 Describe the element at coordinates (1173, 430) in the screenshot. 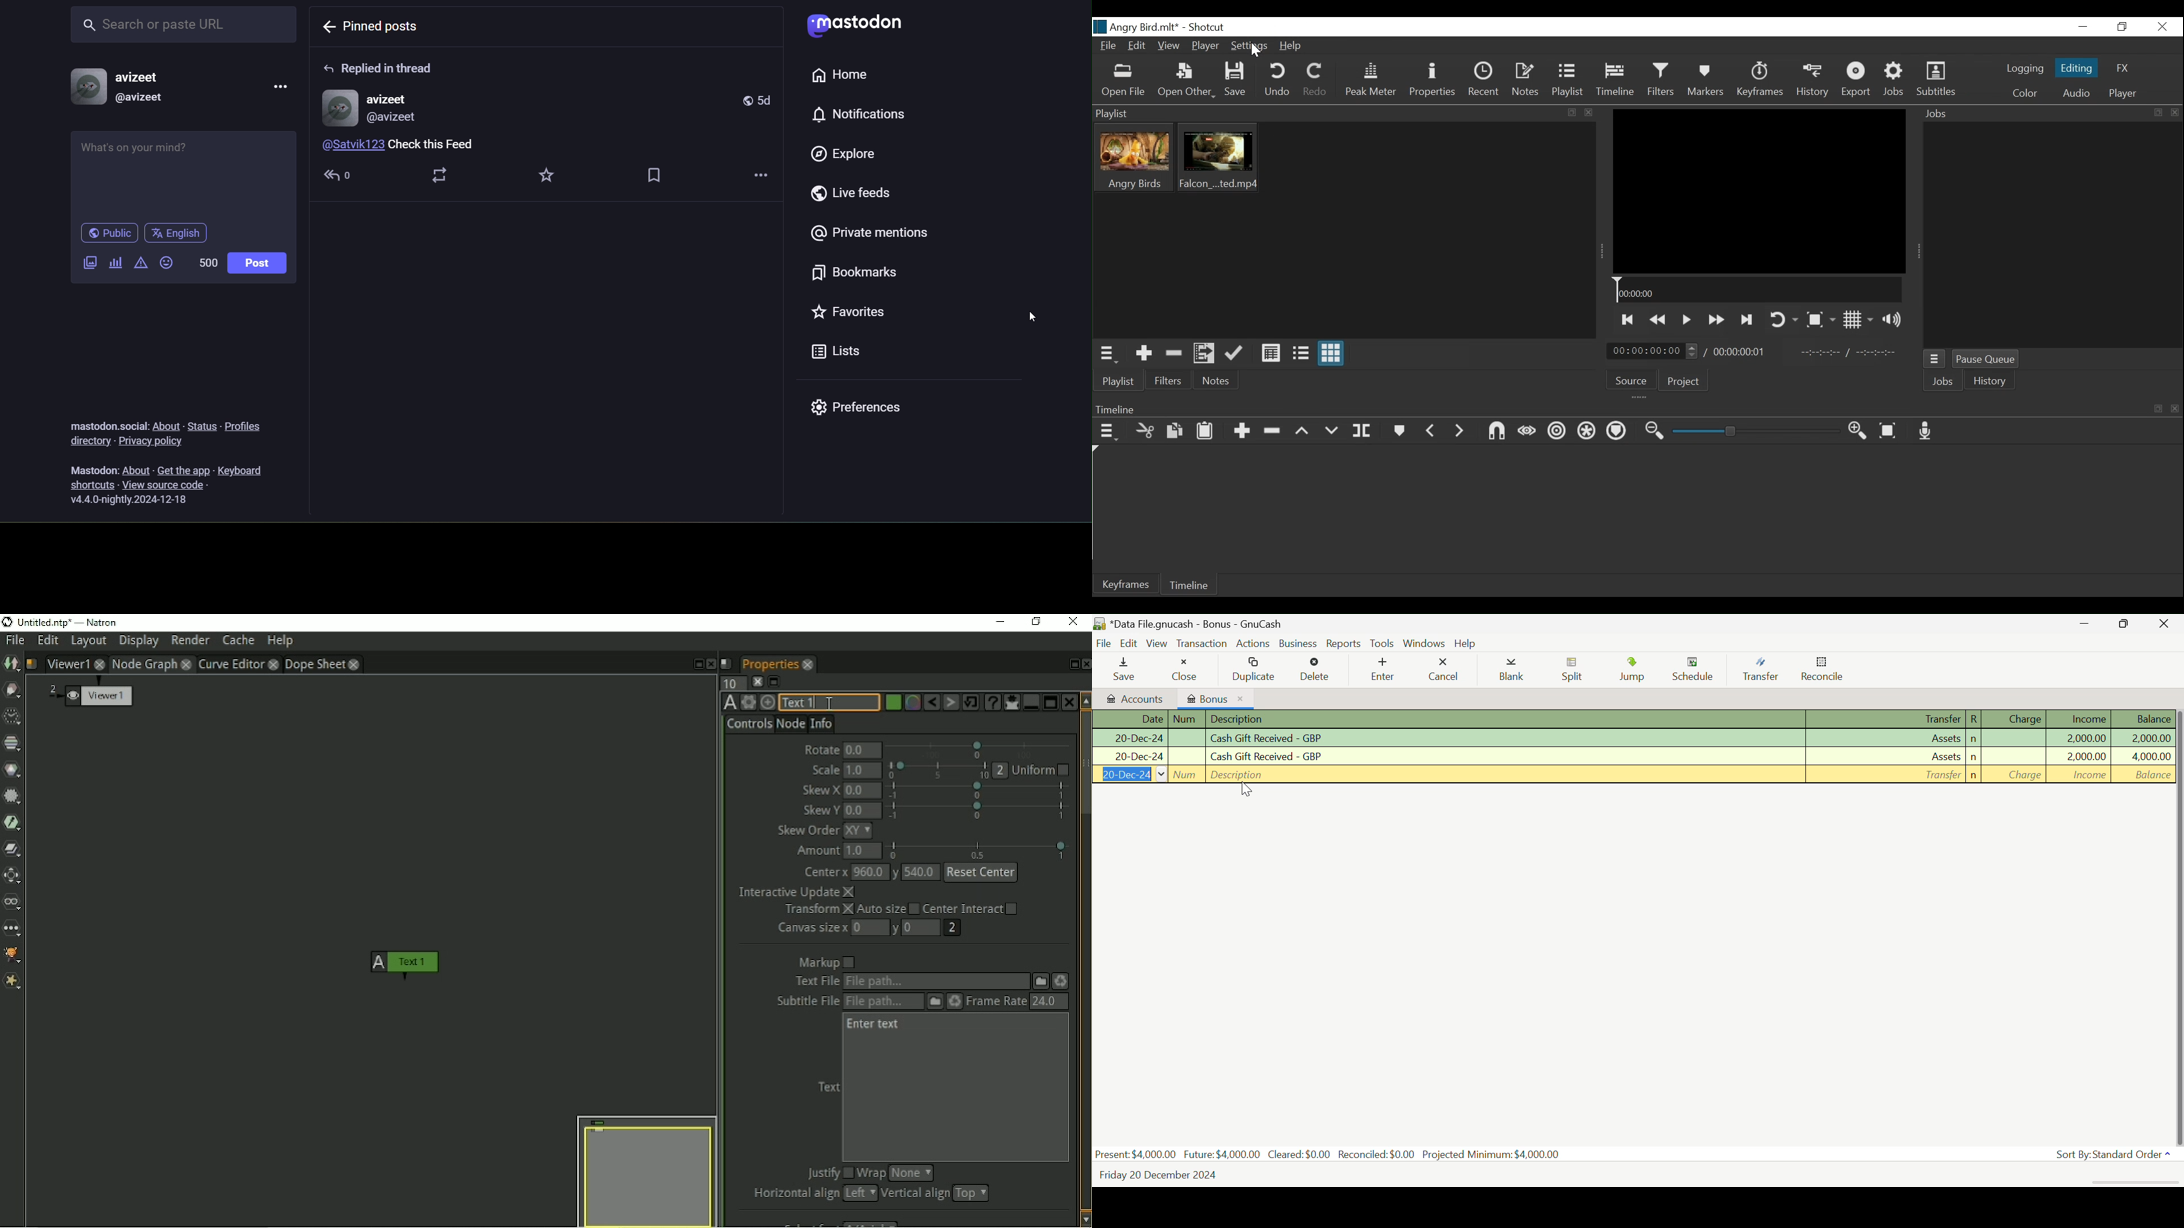

I see `Copy` at that location.